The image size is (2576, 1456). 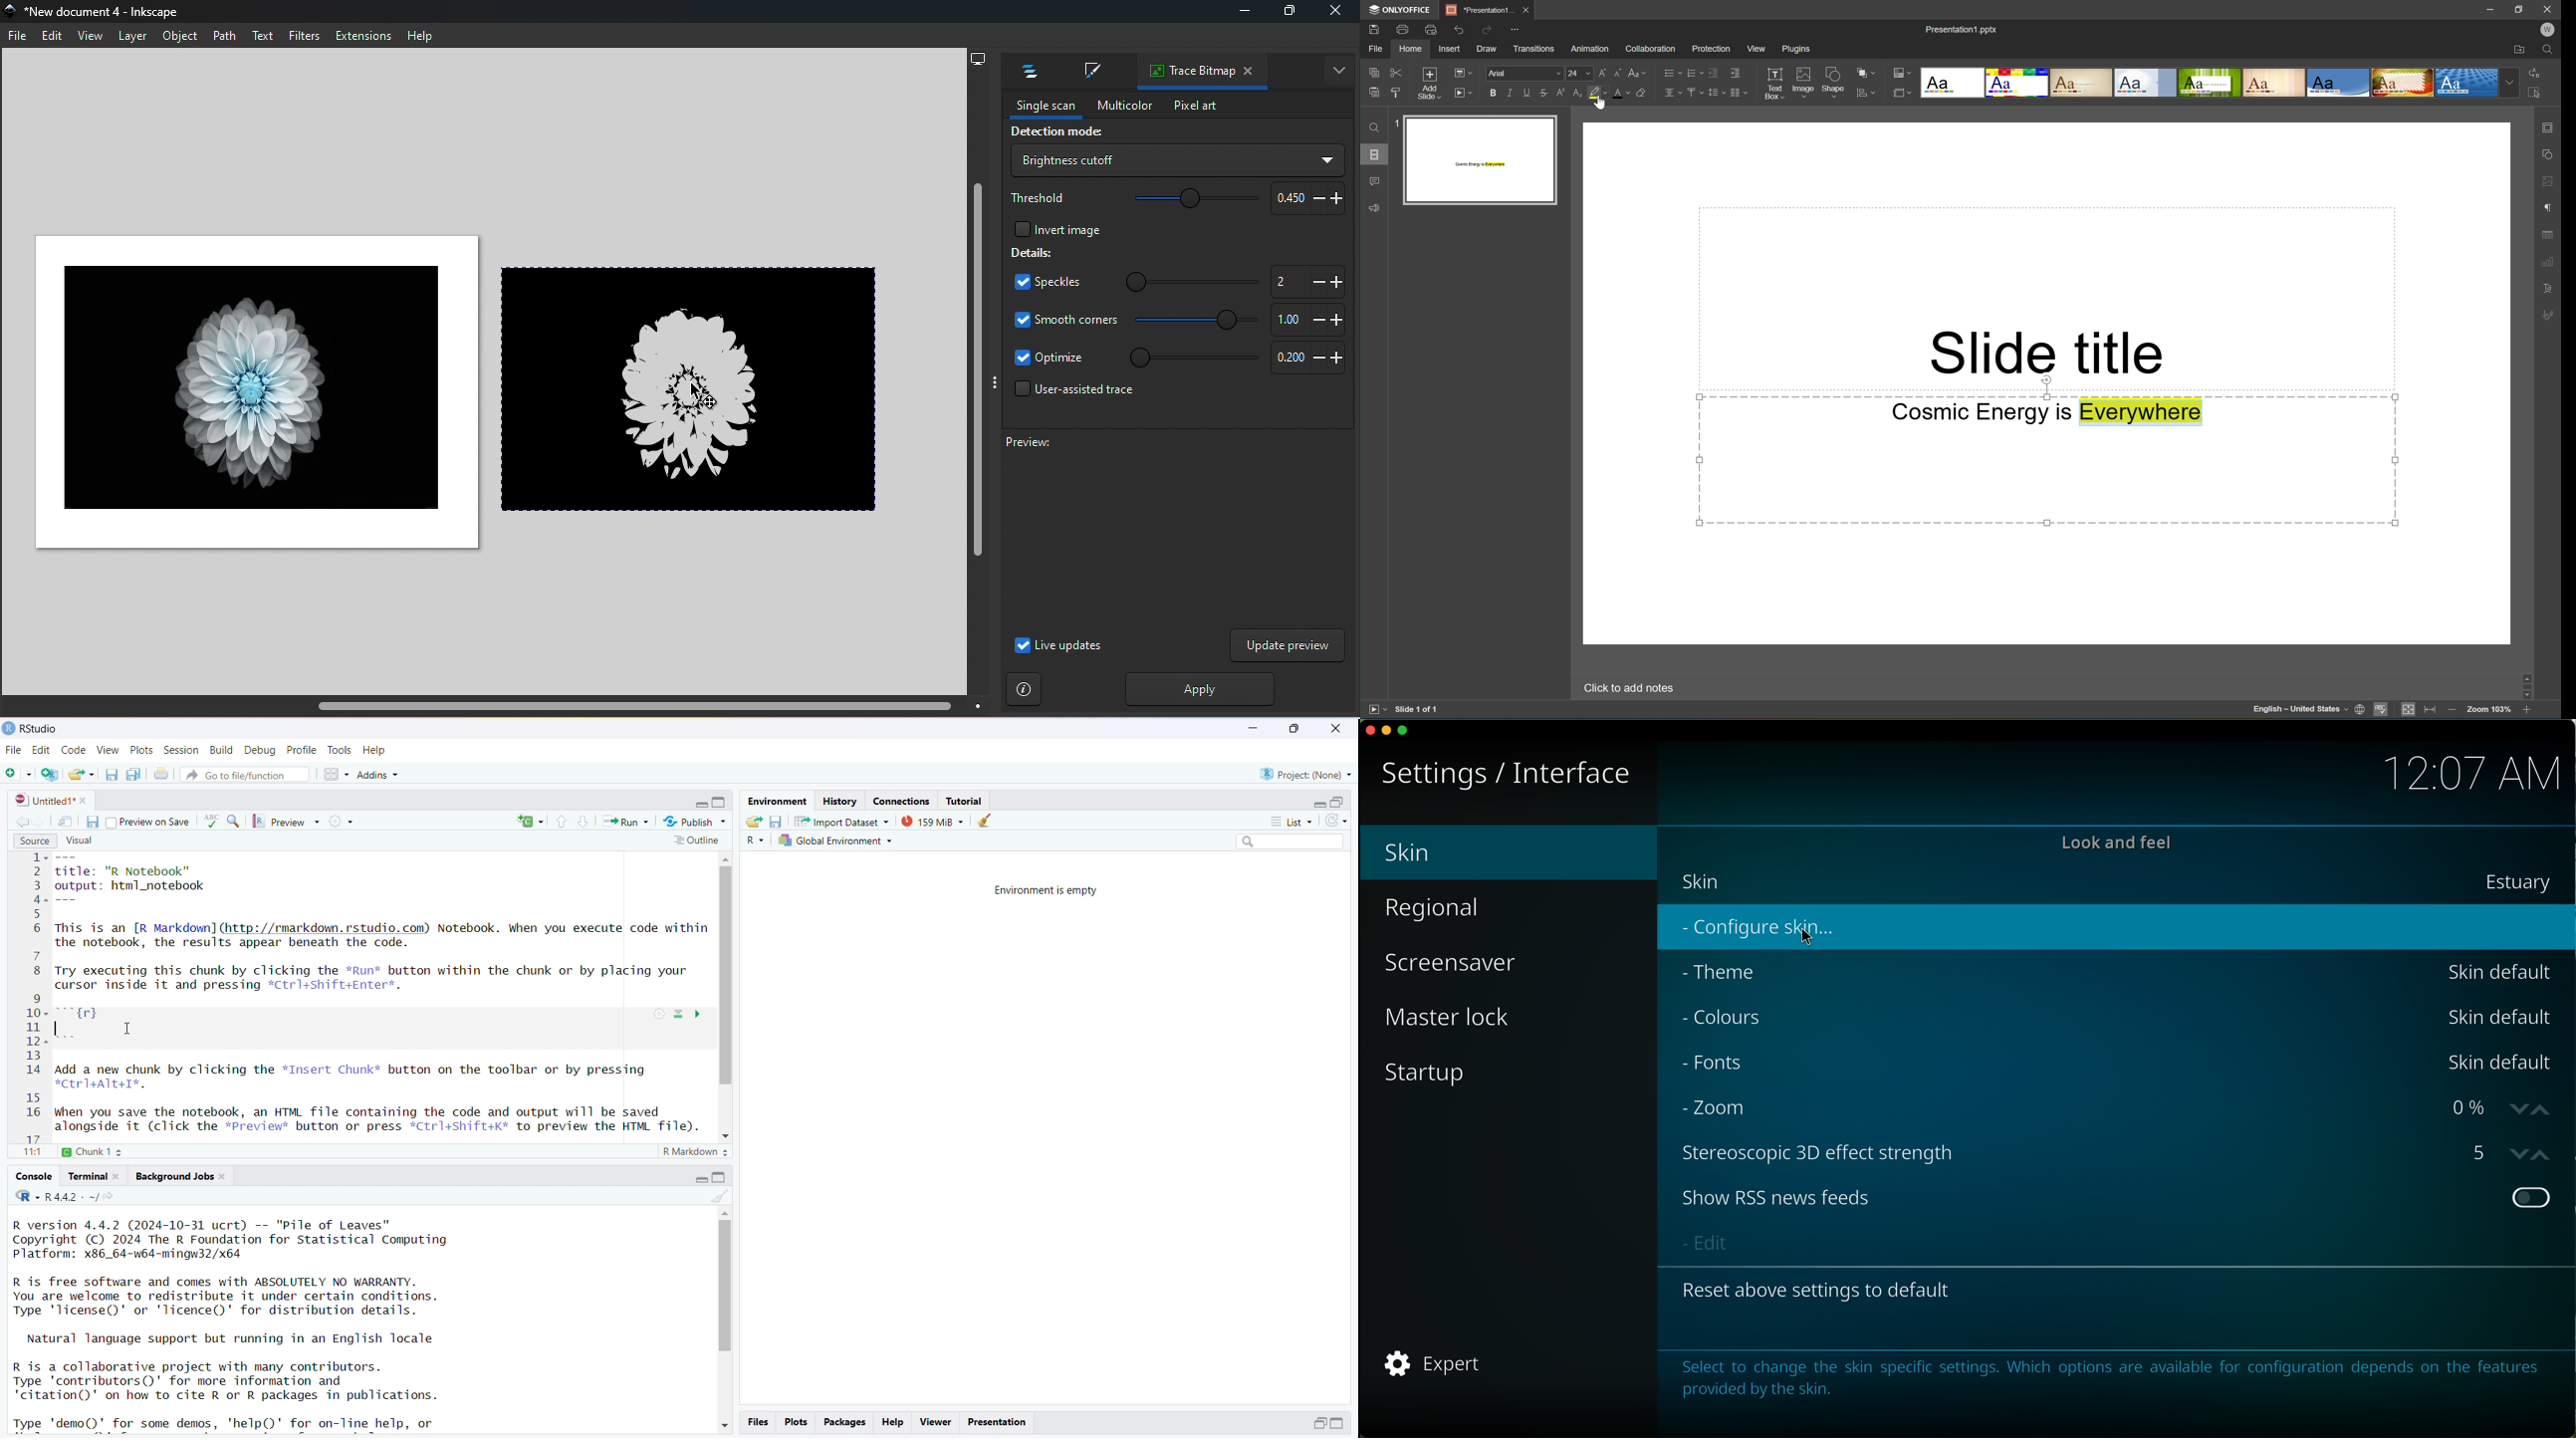 What do you see at coordinates (1544, 92) in the screenshot?
I see `Strikethrough` at bounding box center [1544, 92].